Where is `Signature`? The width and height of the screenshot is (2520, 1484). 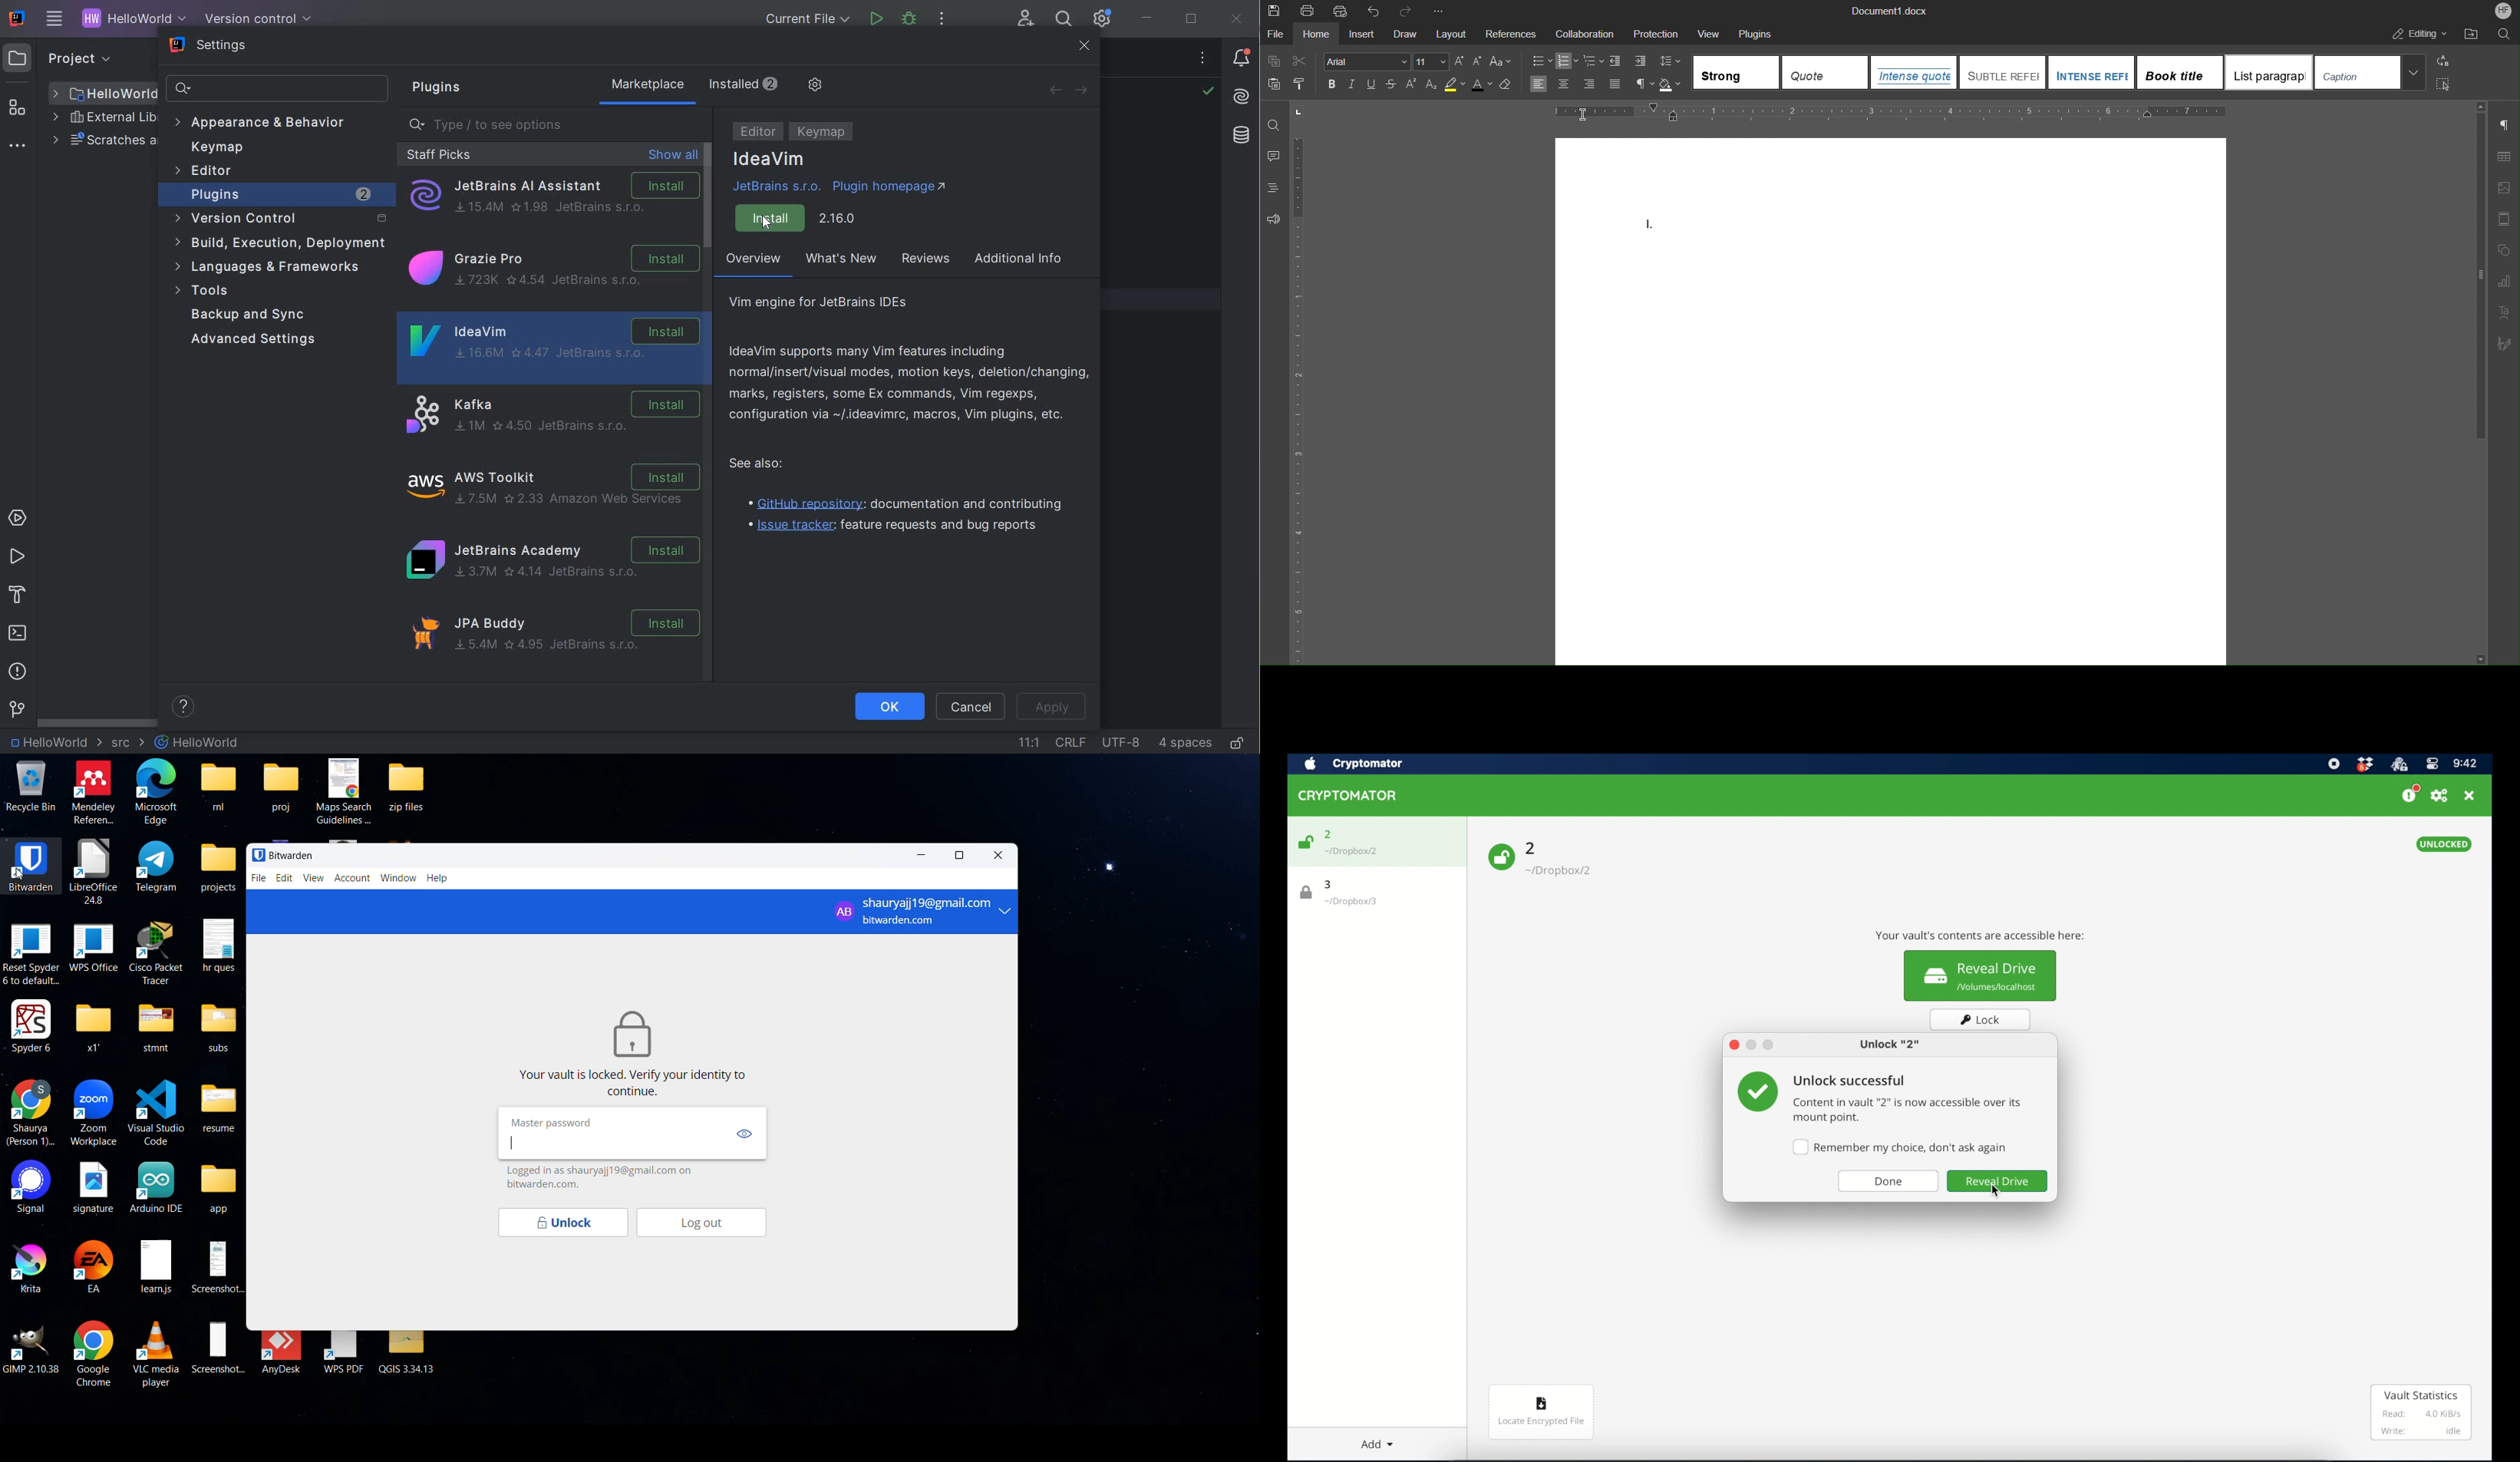 Signature is located at coordinates (2504, 344).